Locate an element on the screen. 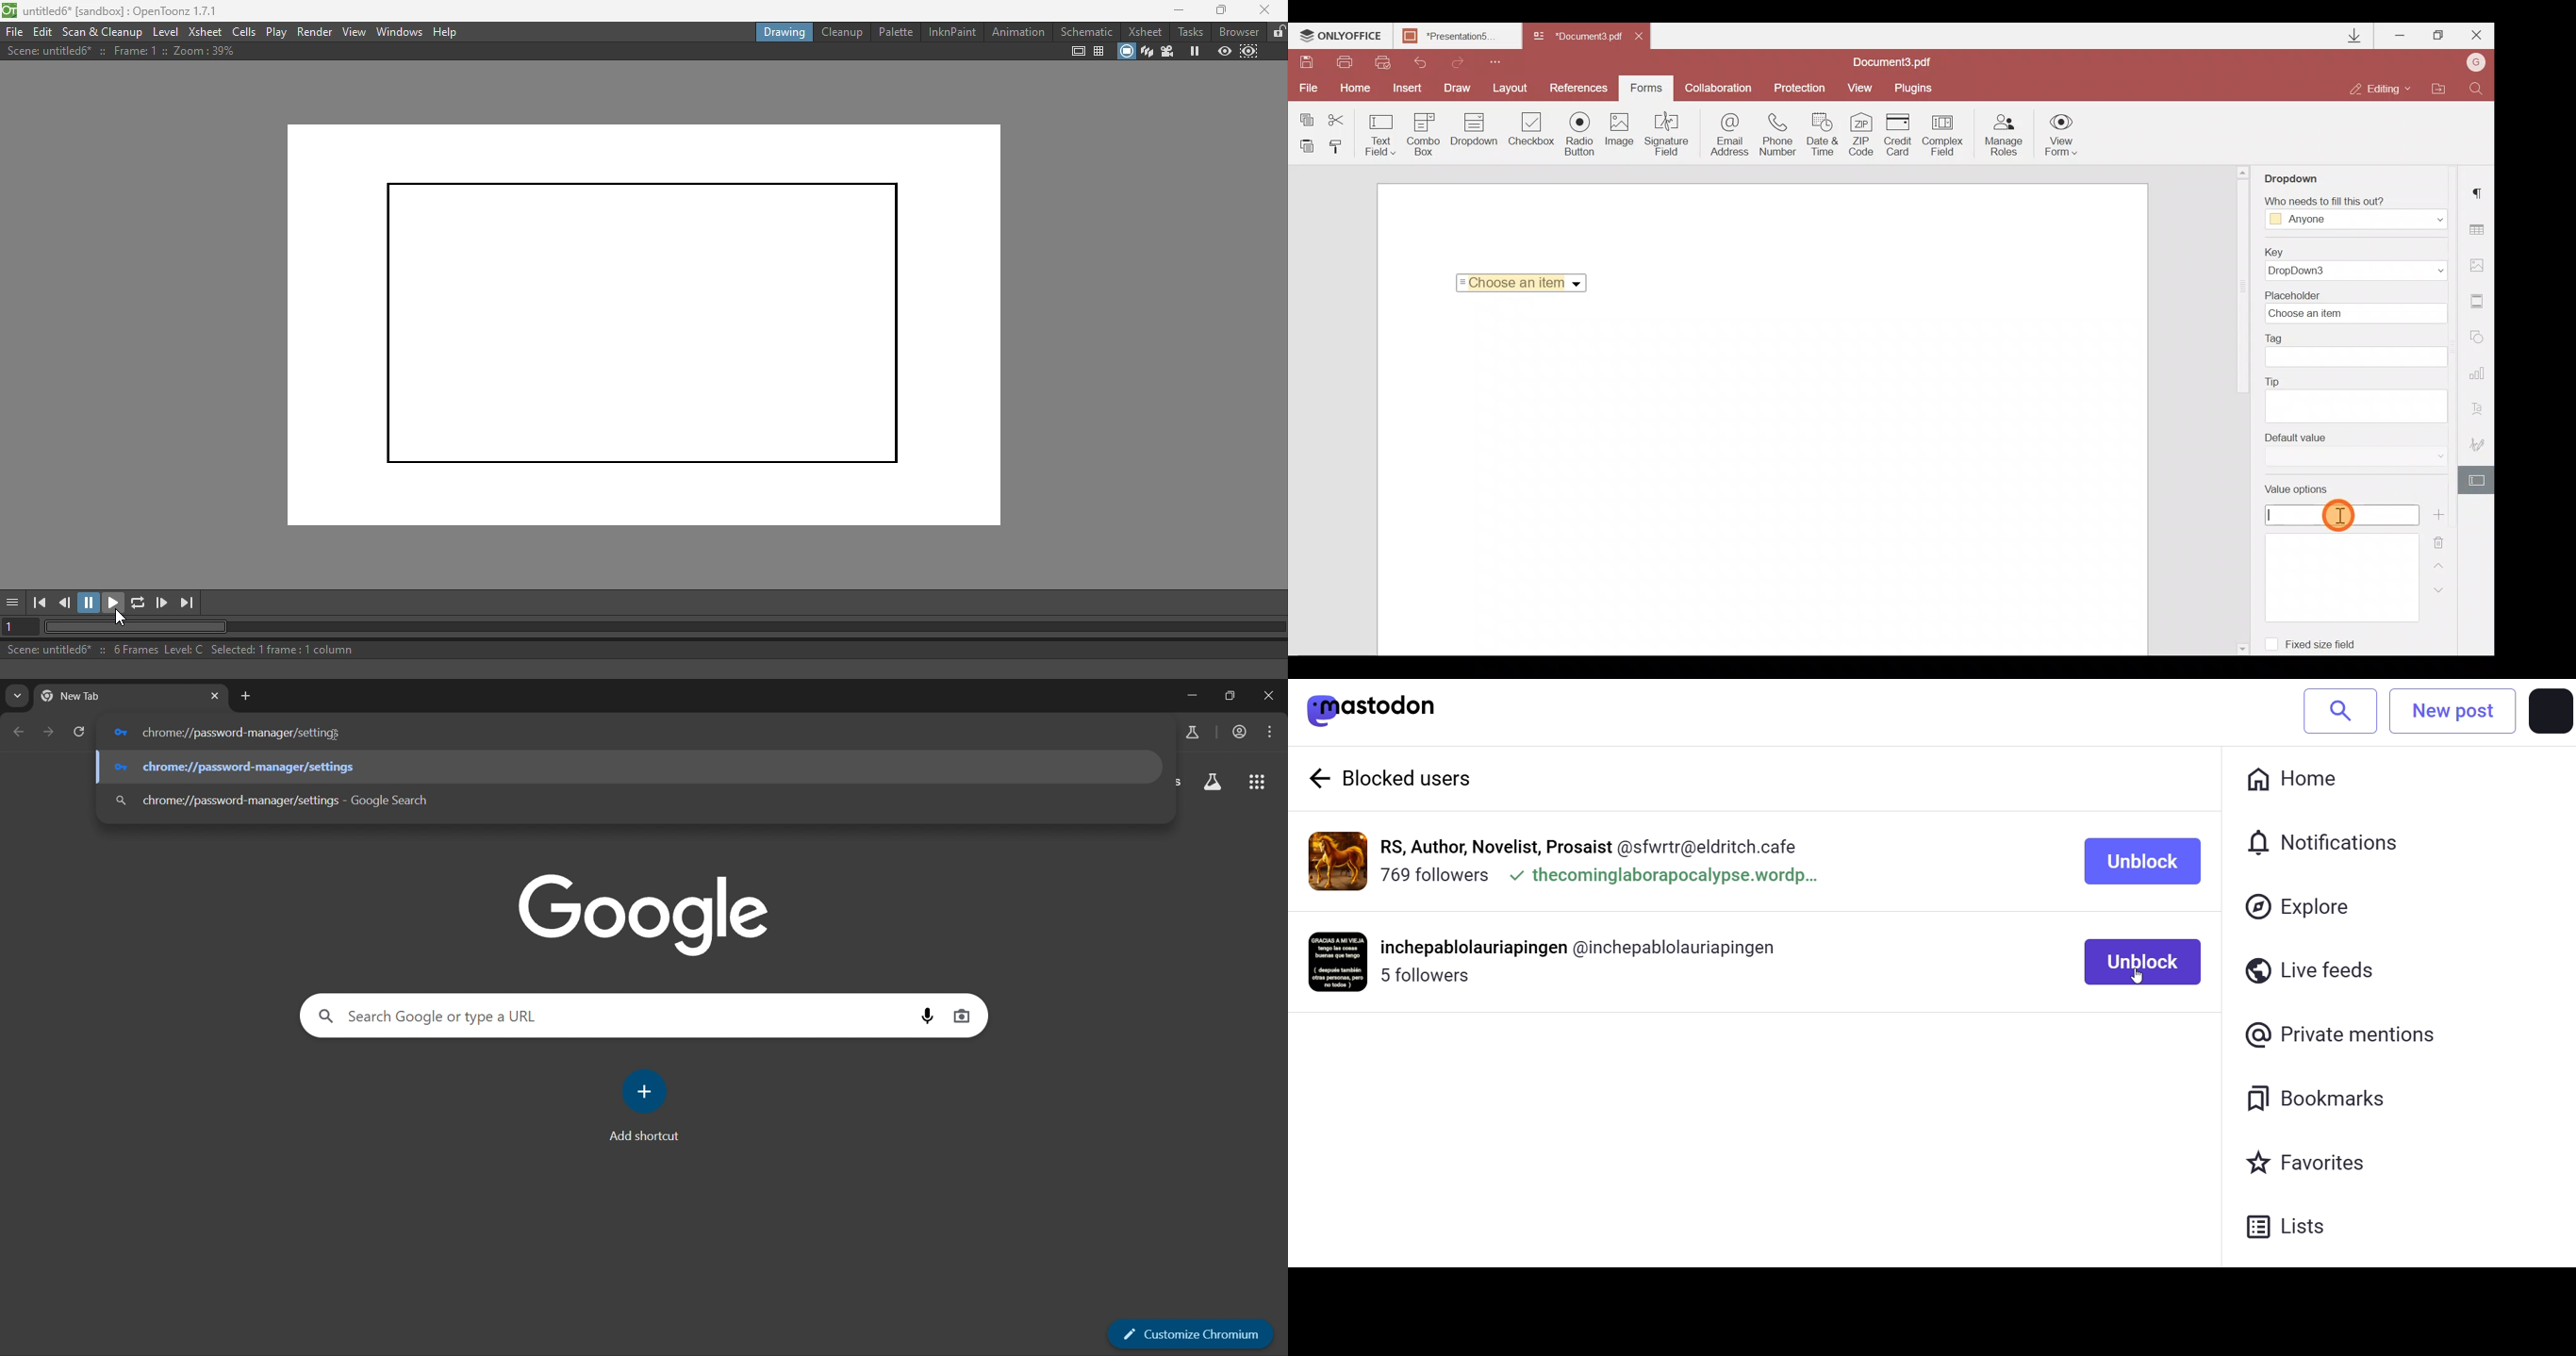 Image resolution: width=2576 pixels, height=1372 pixels. profile picture is located at coordinates (1339, 962).